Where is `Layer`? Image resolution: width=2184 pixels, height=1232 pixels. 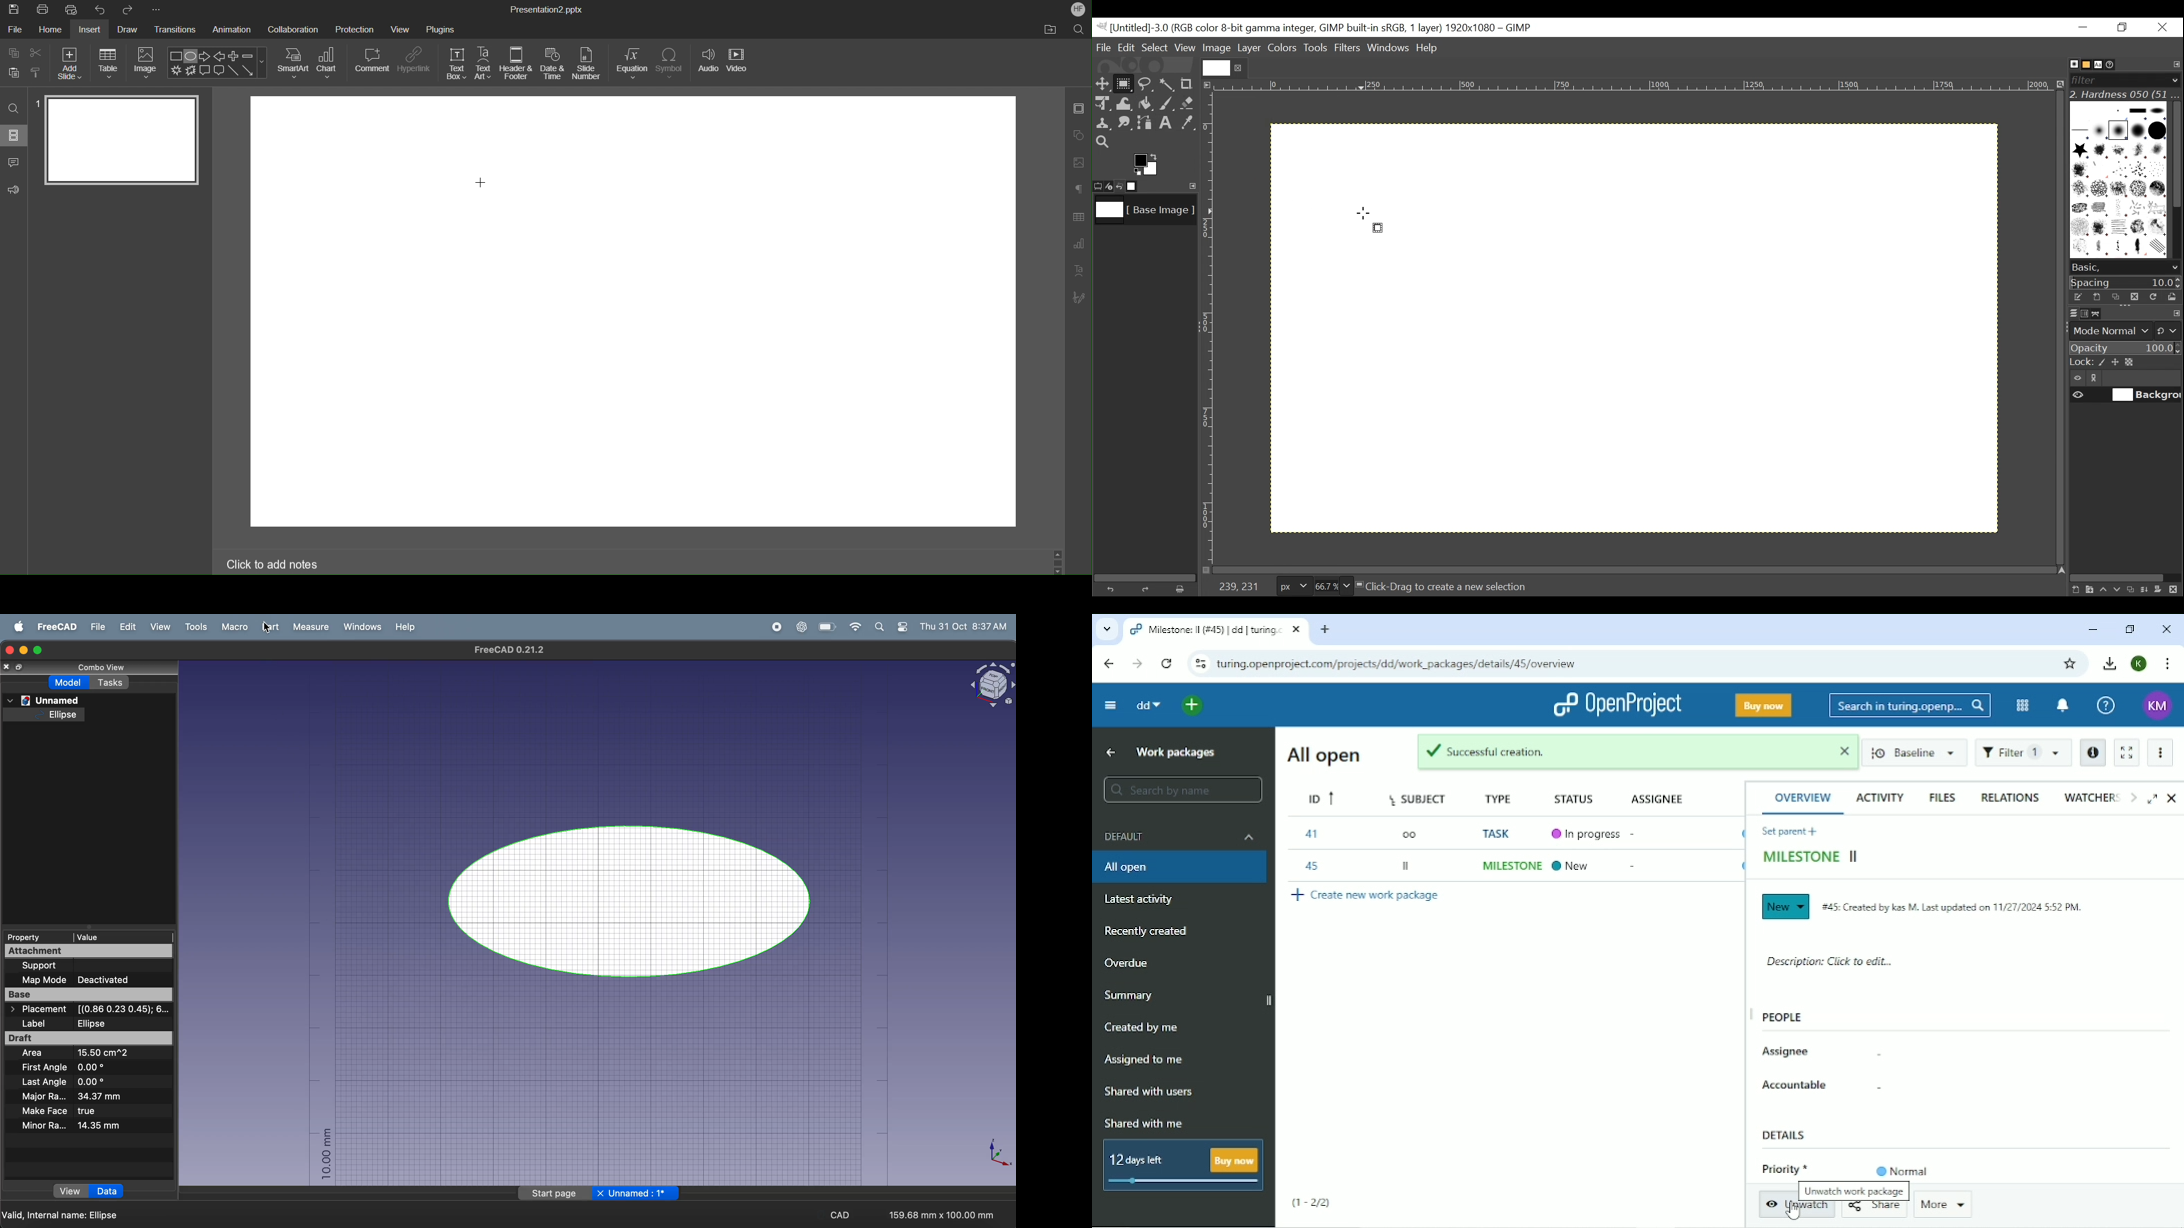 Layer is located at coordinates (1248, 47).